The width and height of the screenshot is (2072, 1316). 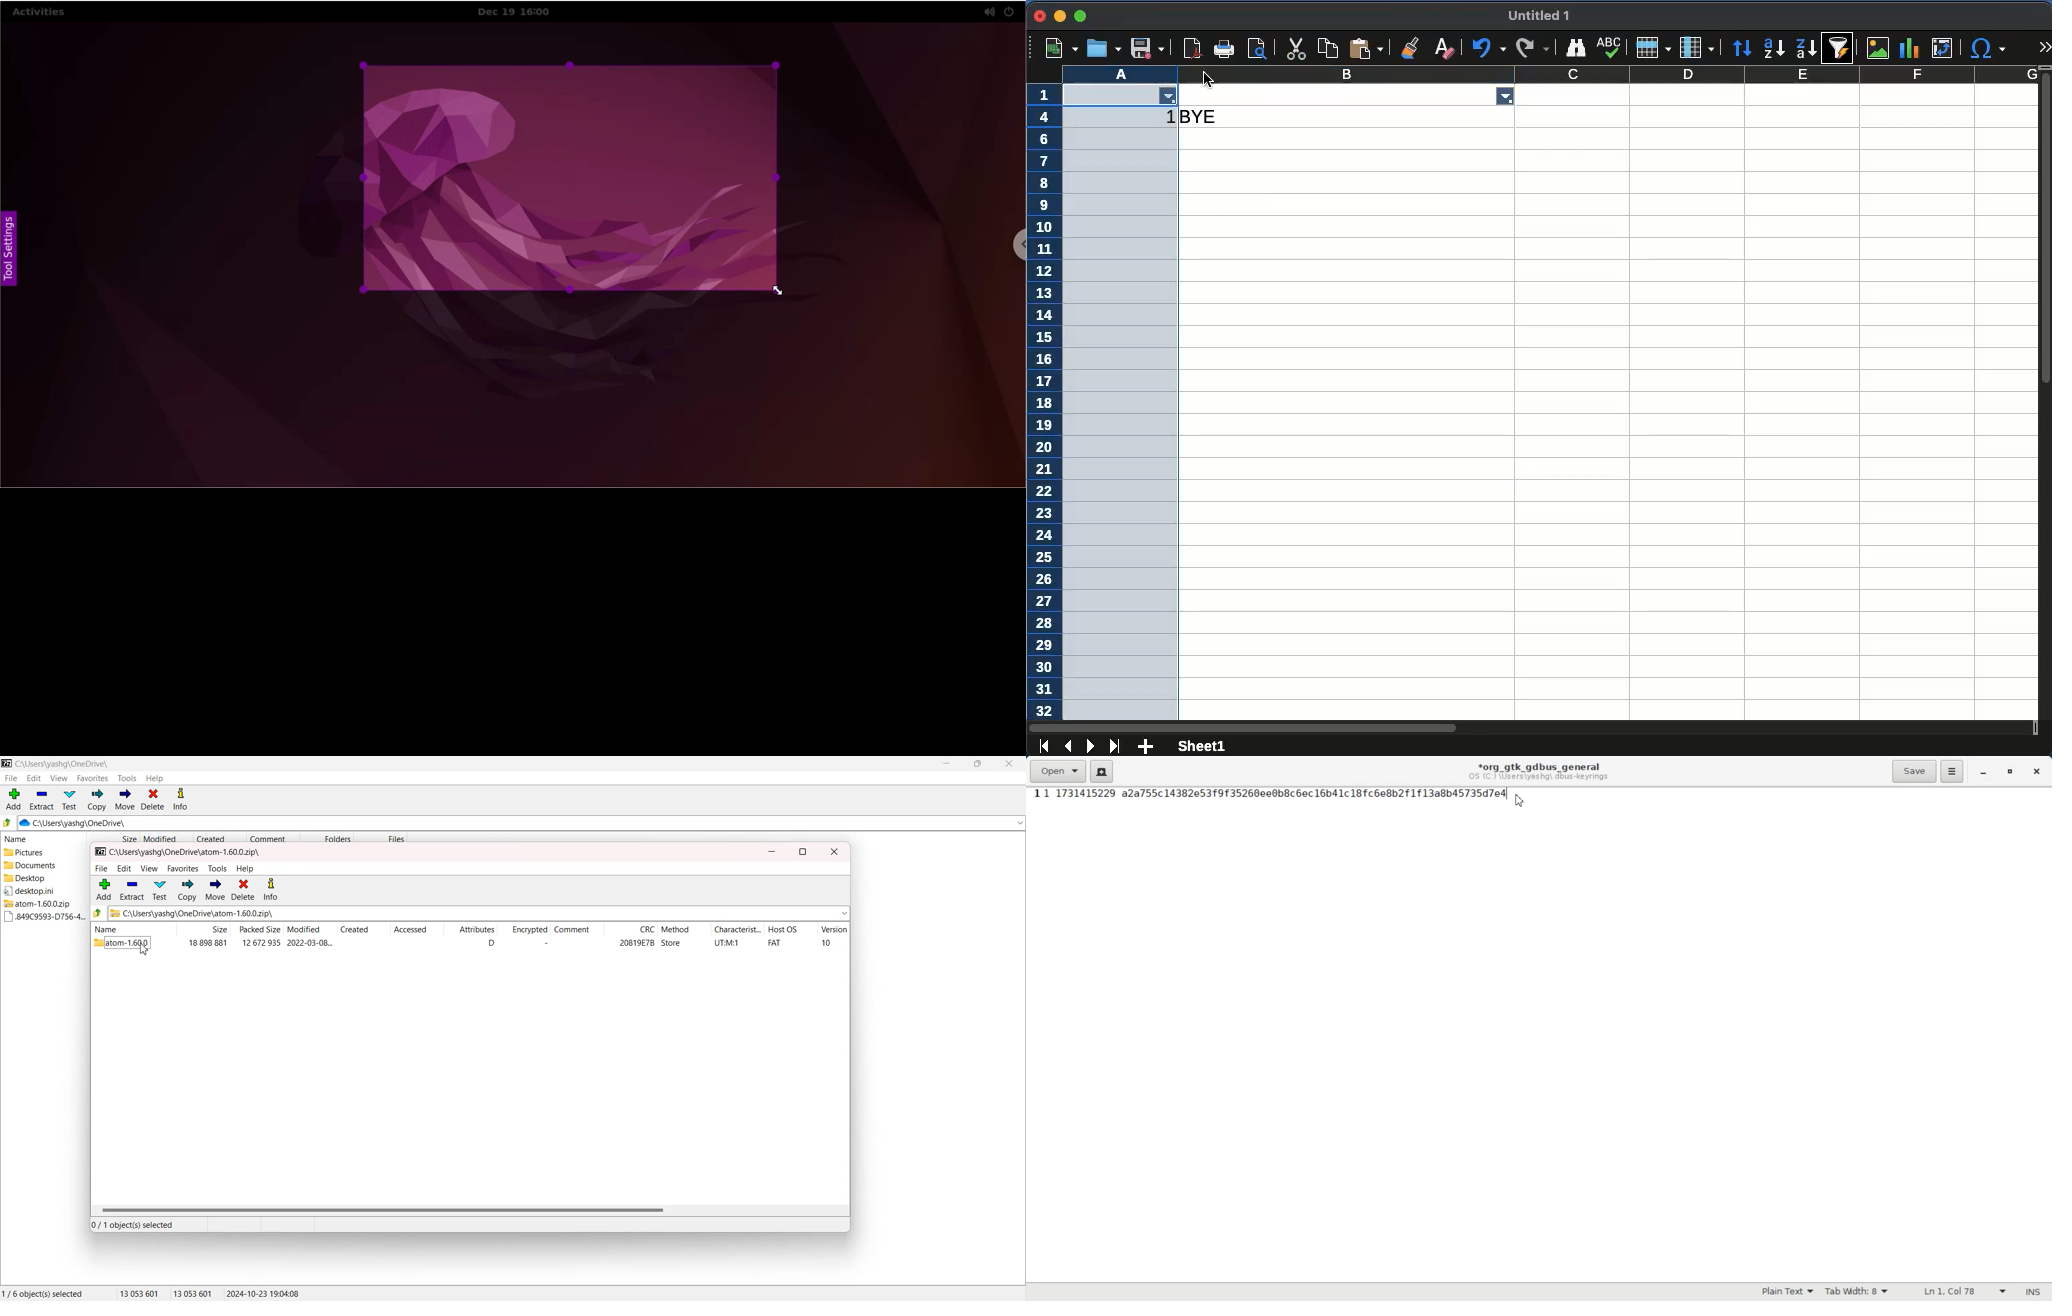 I want to click on Text information , so click(x=1538, y=771).